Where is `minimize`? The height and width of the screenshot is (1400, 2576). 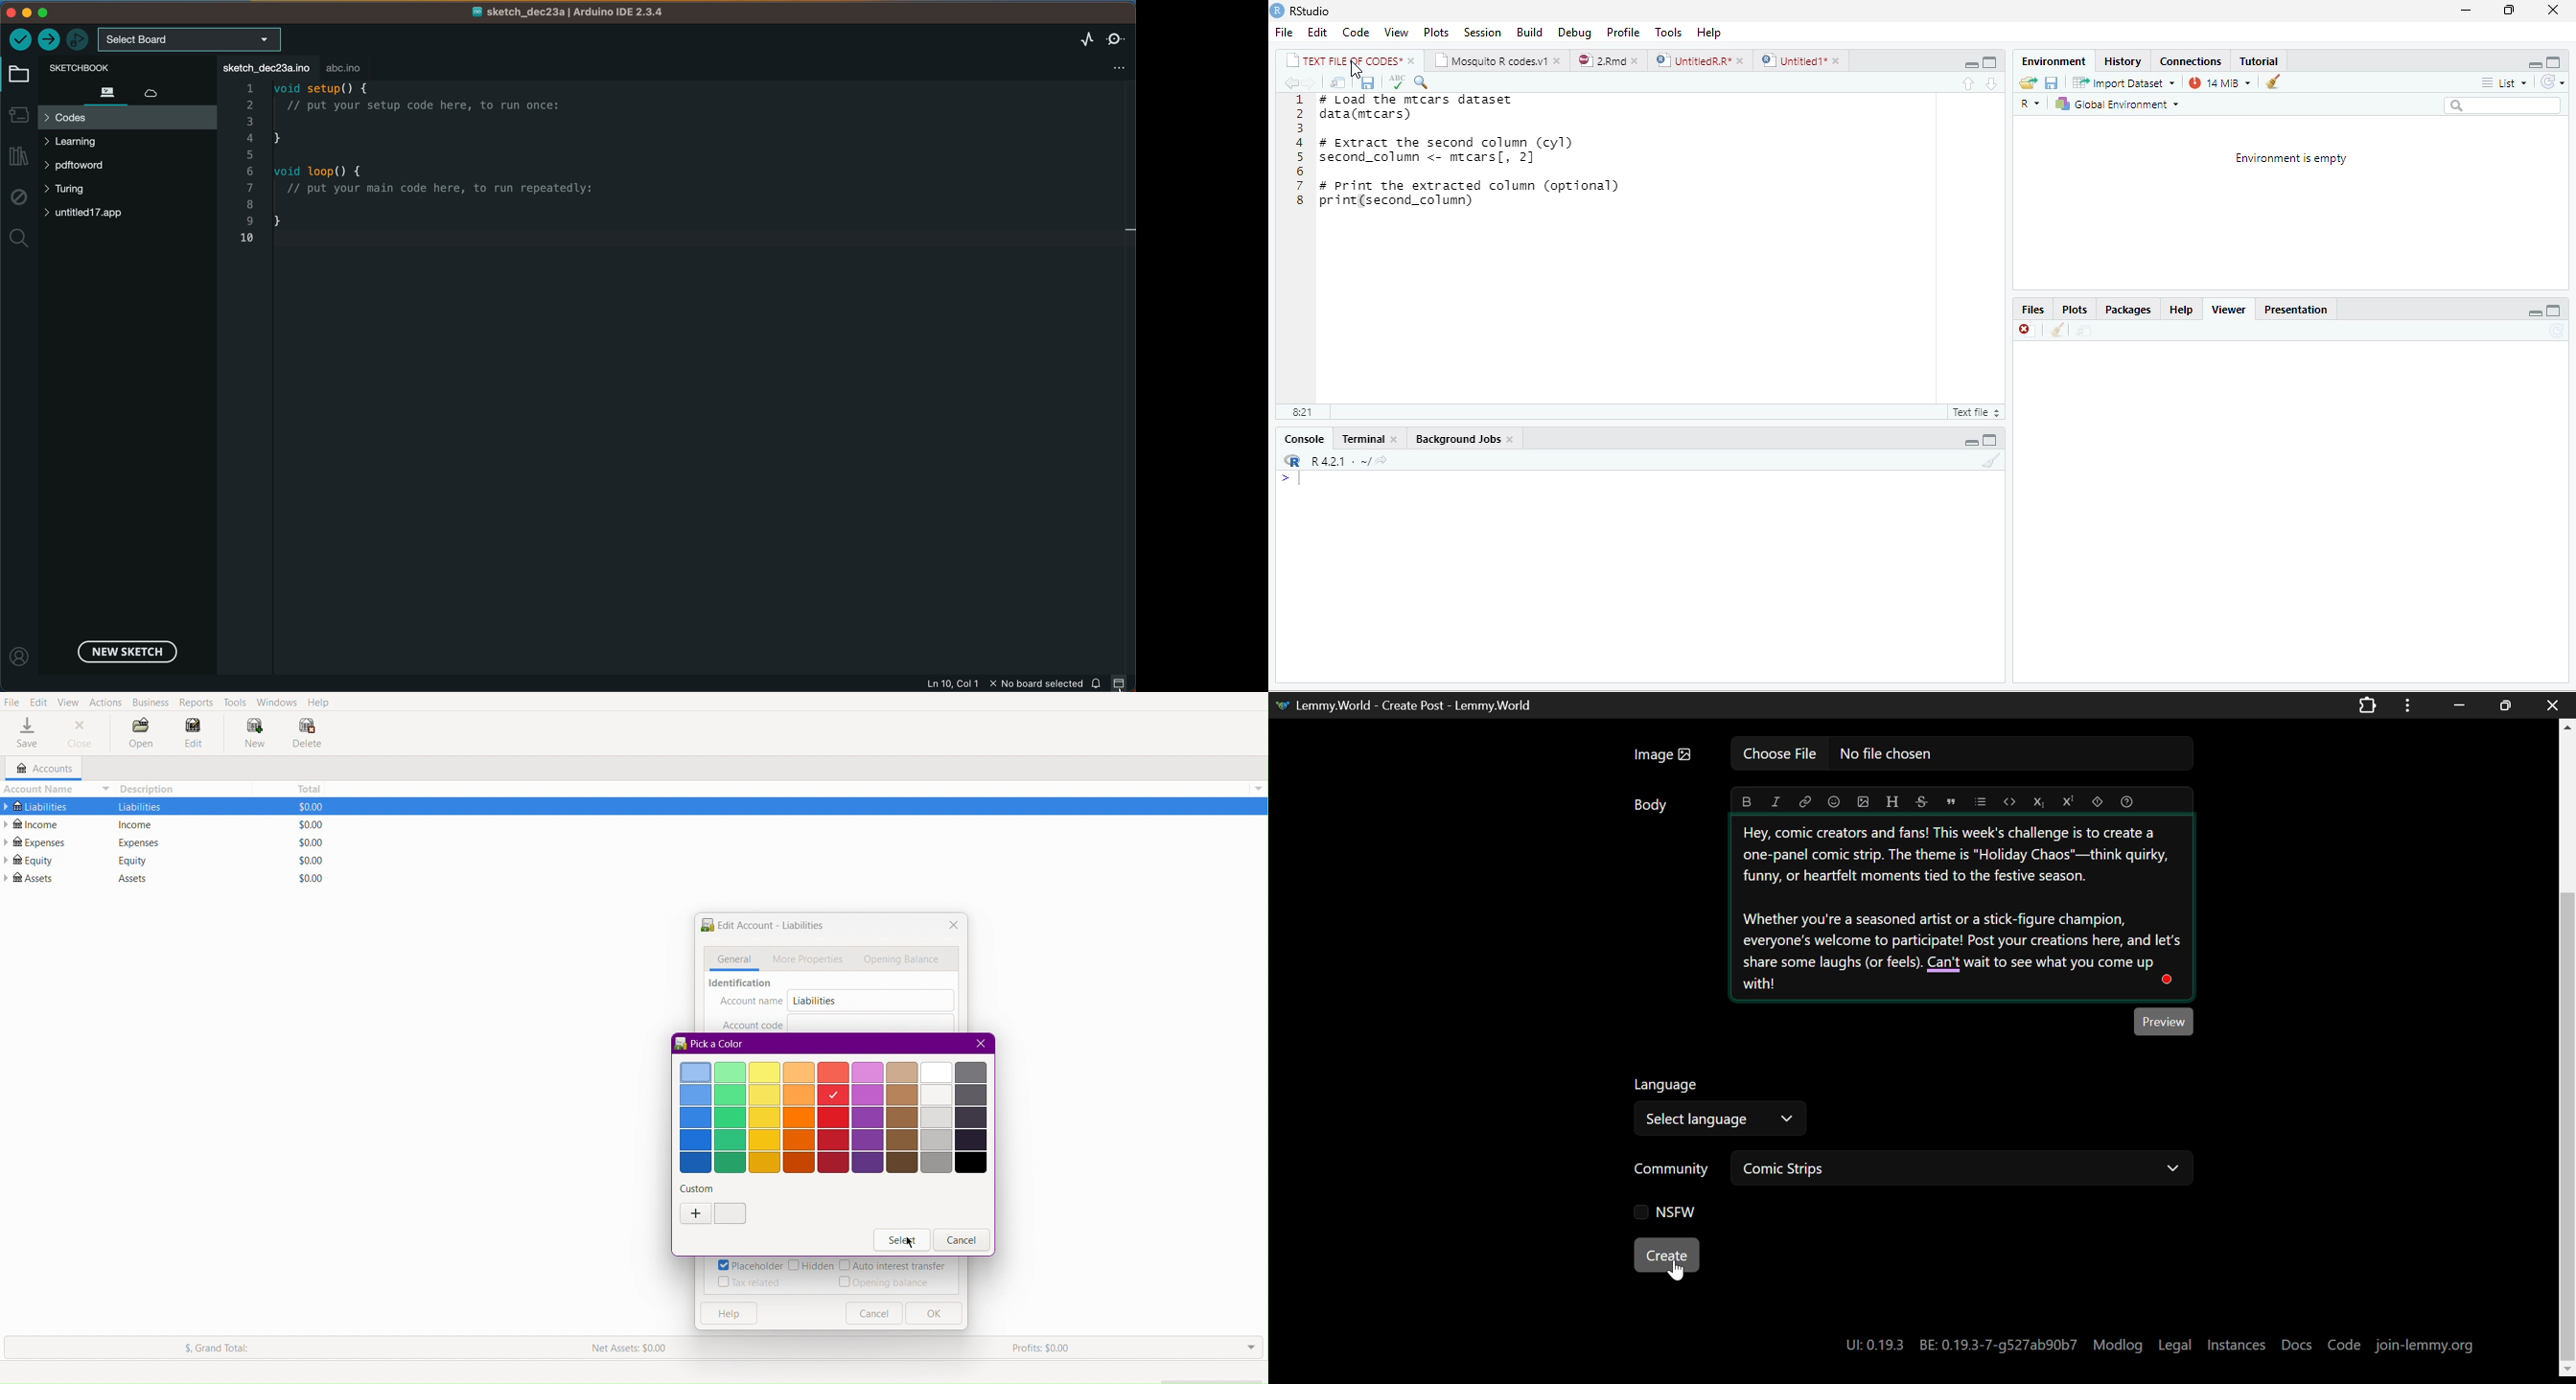 minimize is located at coordinates (1991, 61).